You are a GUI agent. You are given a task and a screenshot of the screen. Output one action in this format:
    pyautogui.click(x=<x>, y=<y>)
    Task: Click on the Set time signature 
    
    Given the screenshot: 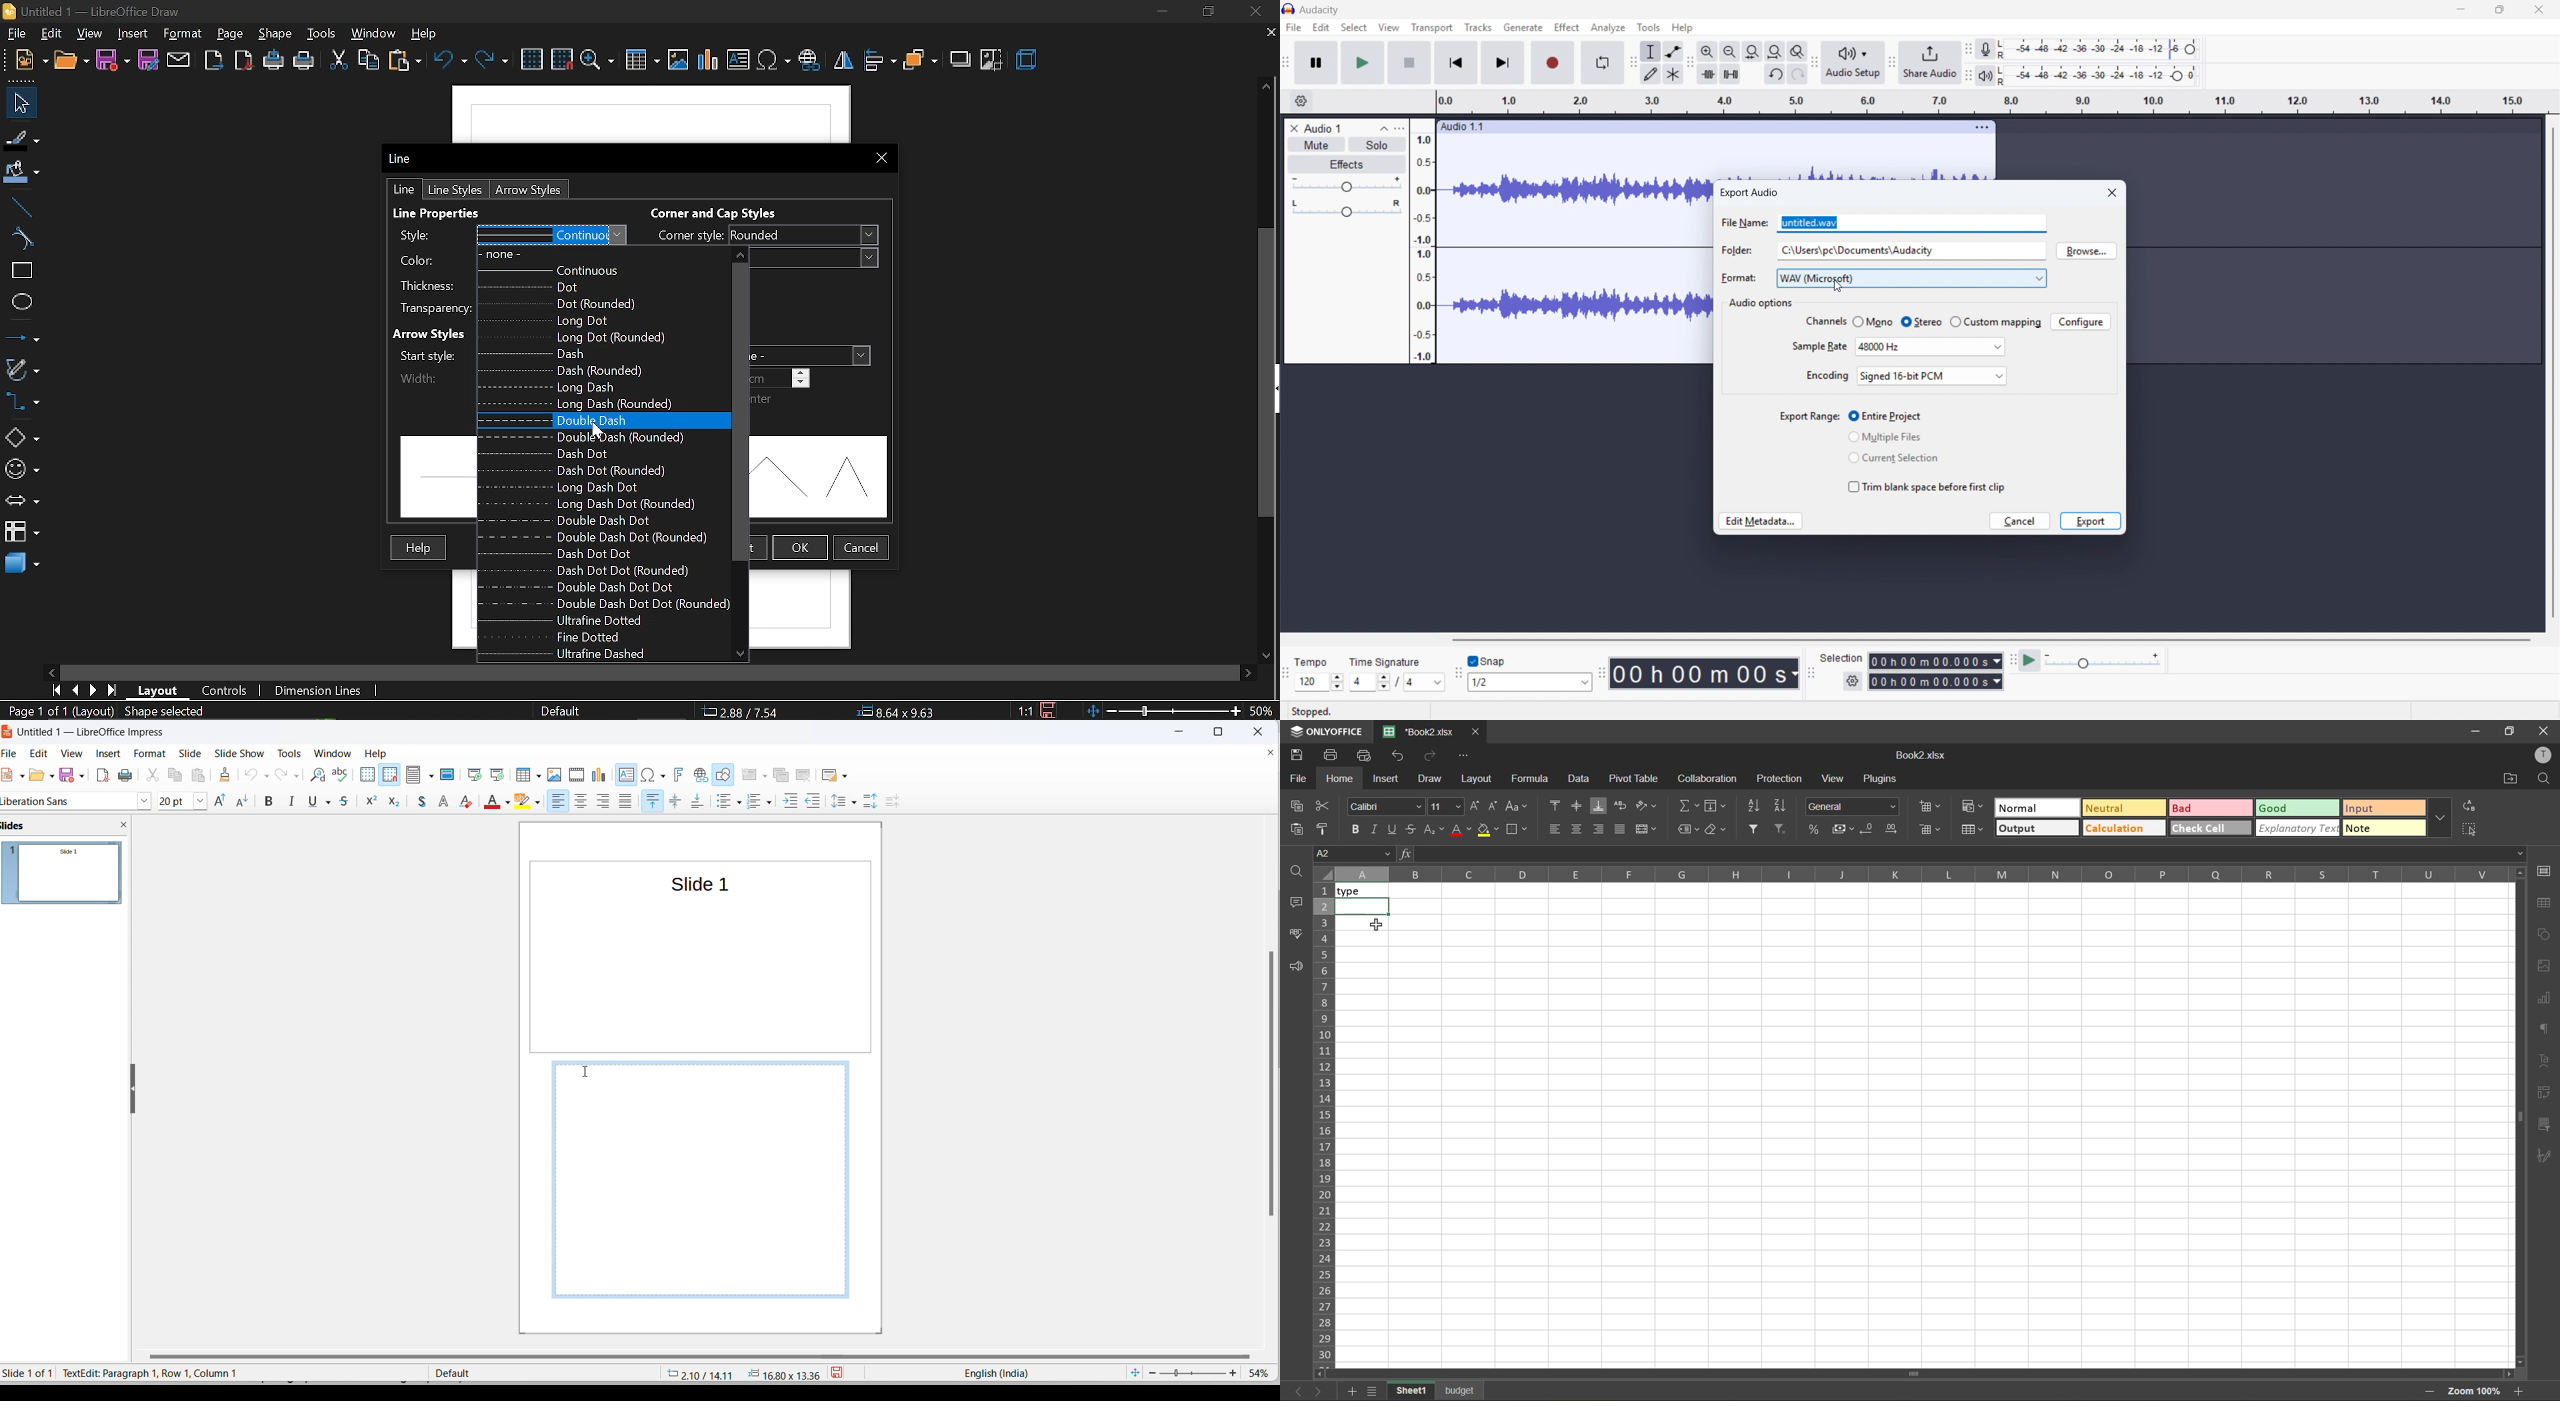 What is the action you would take?
    pyautogui.click(x=1427, y=683)
    